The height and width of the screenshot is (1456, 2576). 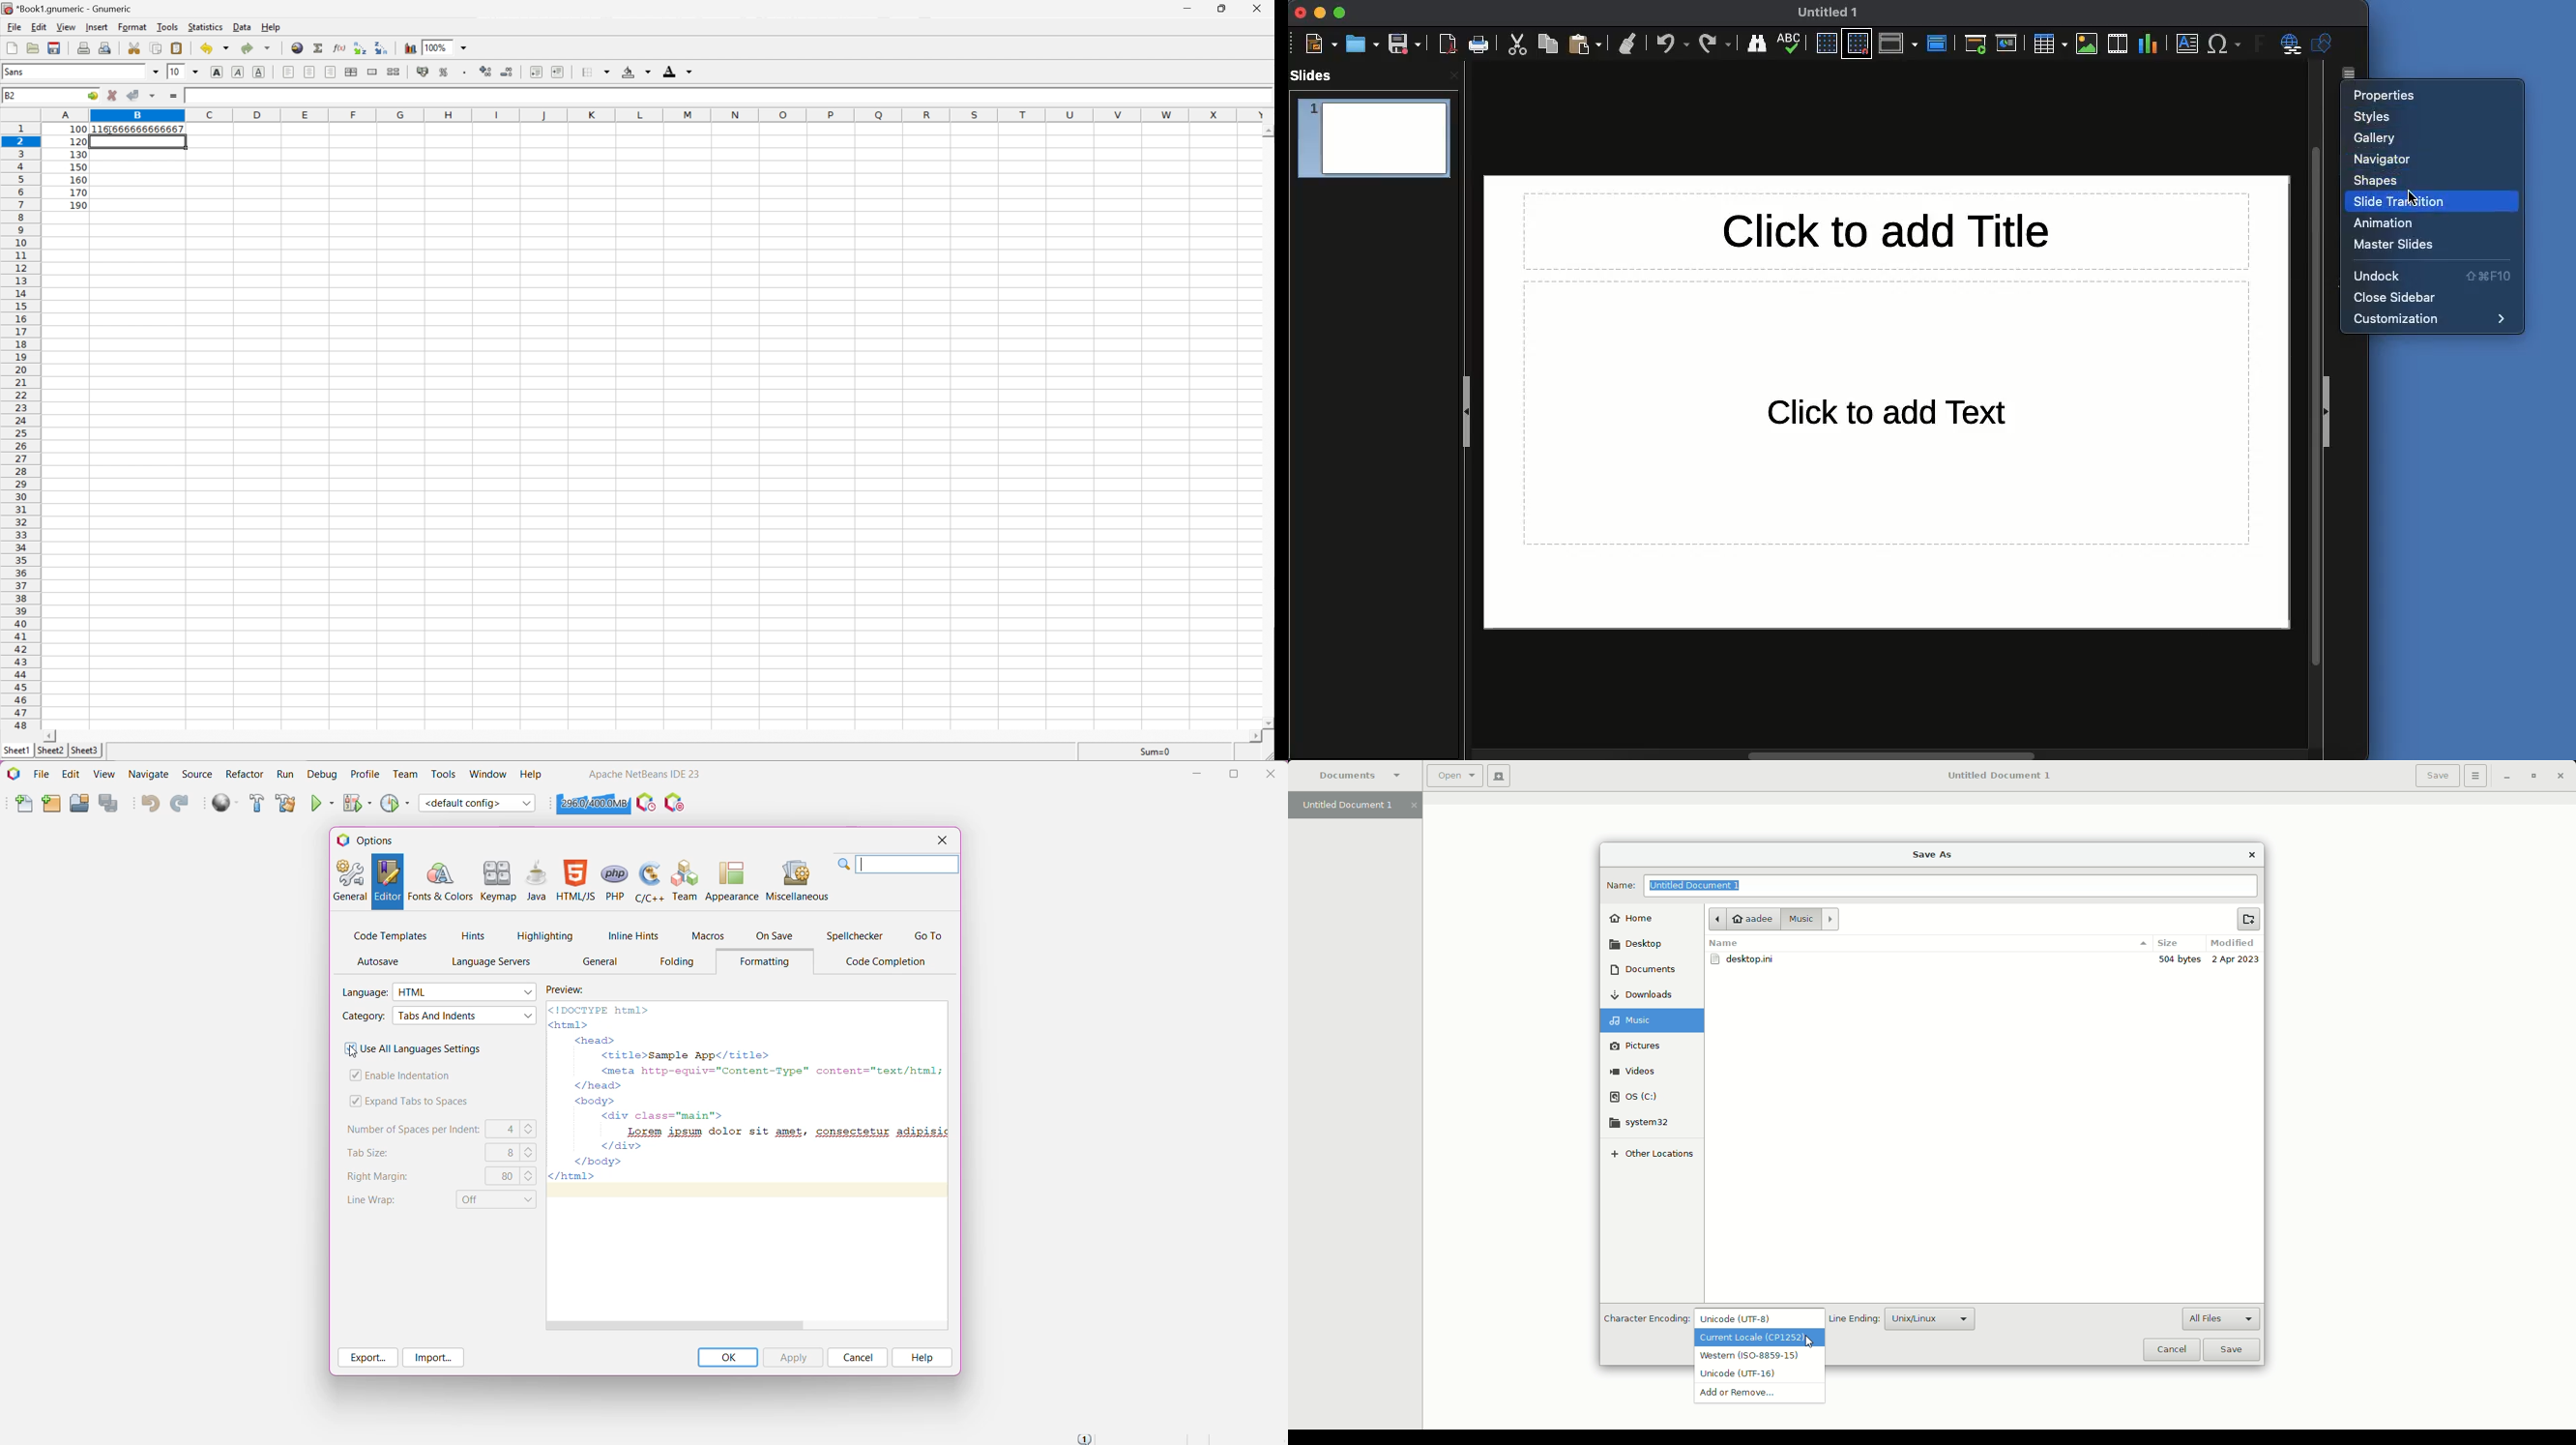 I want to click on Insert hyperlink, so click(x=296, y=48).